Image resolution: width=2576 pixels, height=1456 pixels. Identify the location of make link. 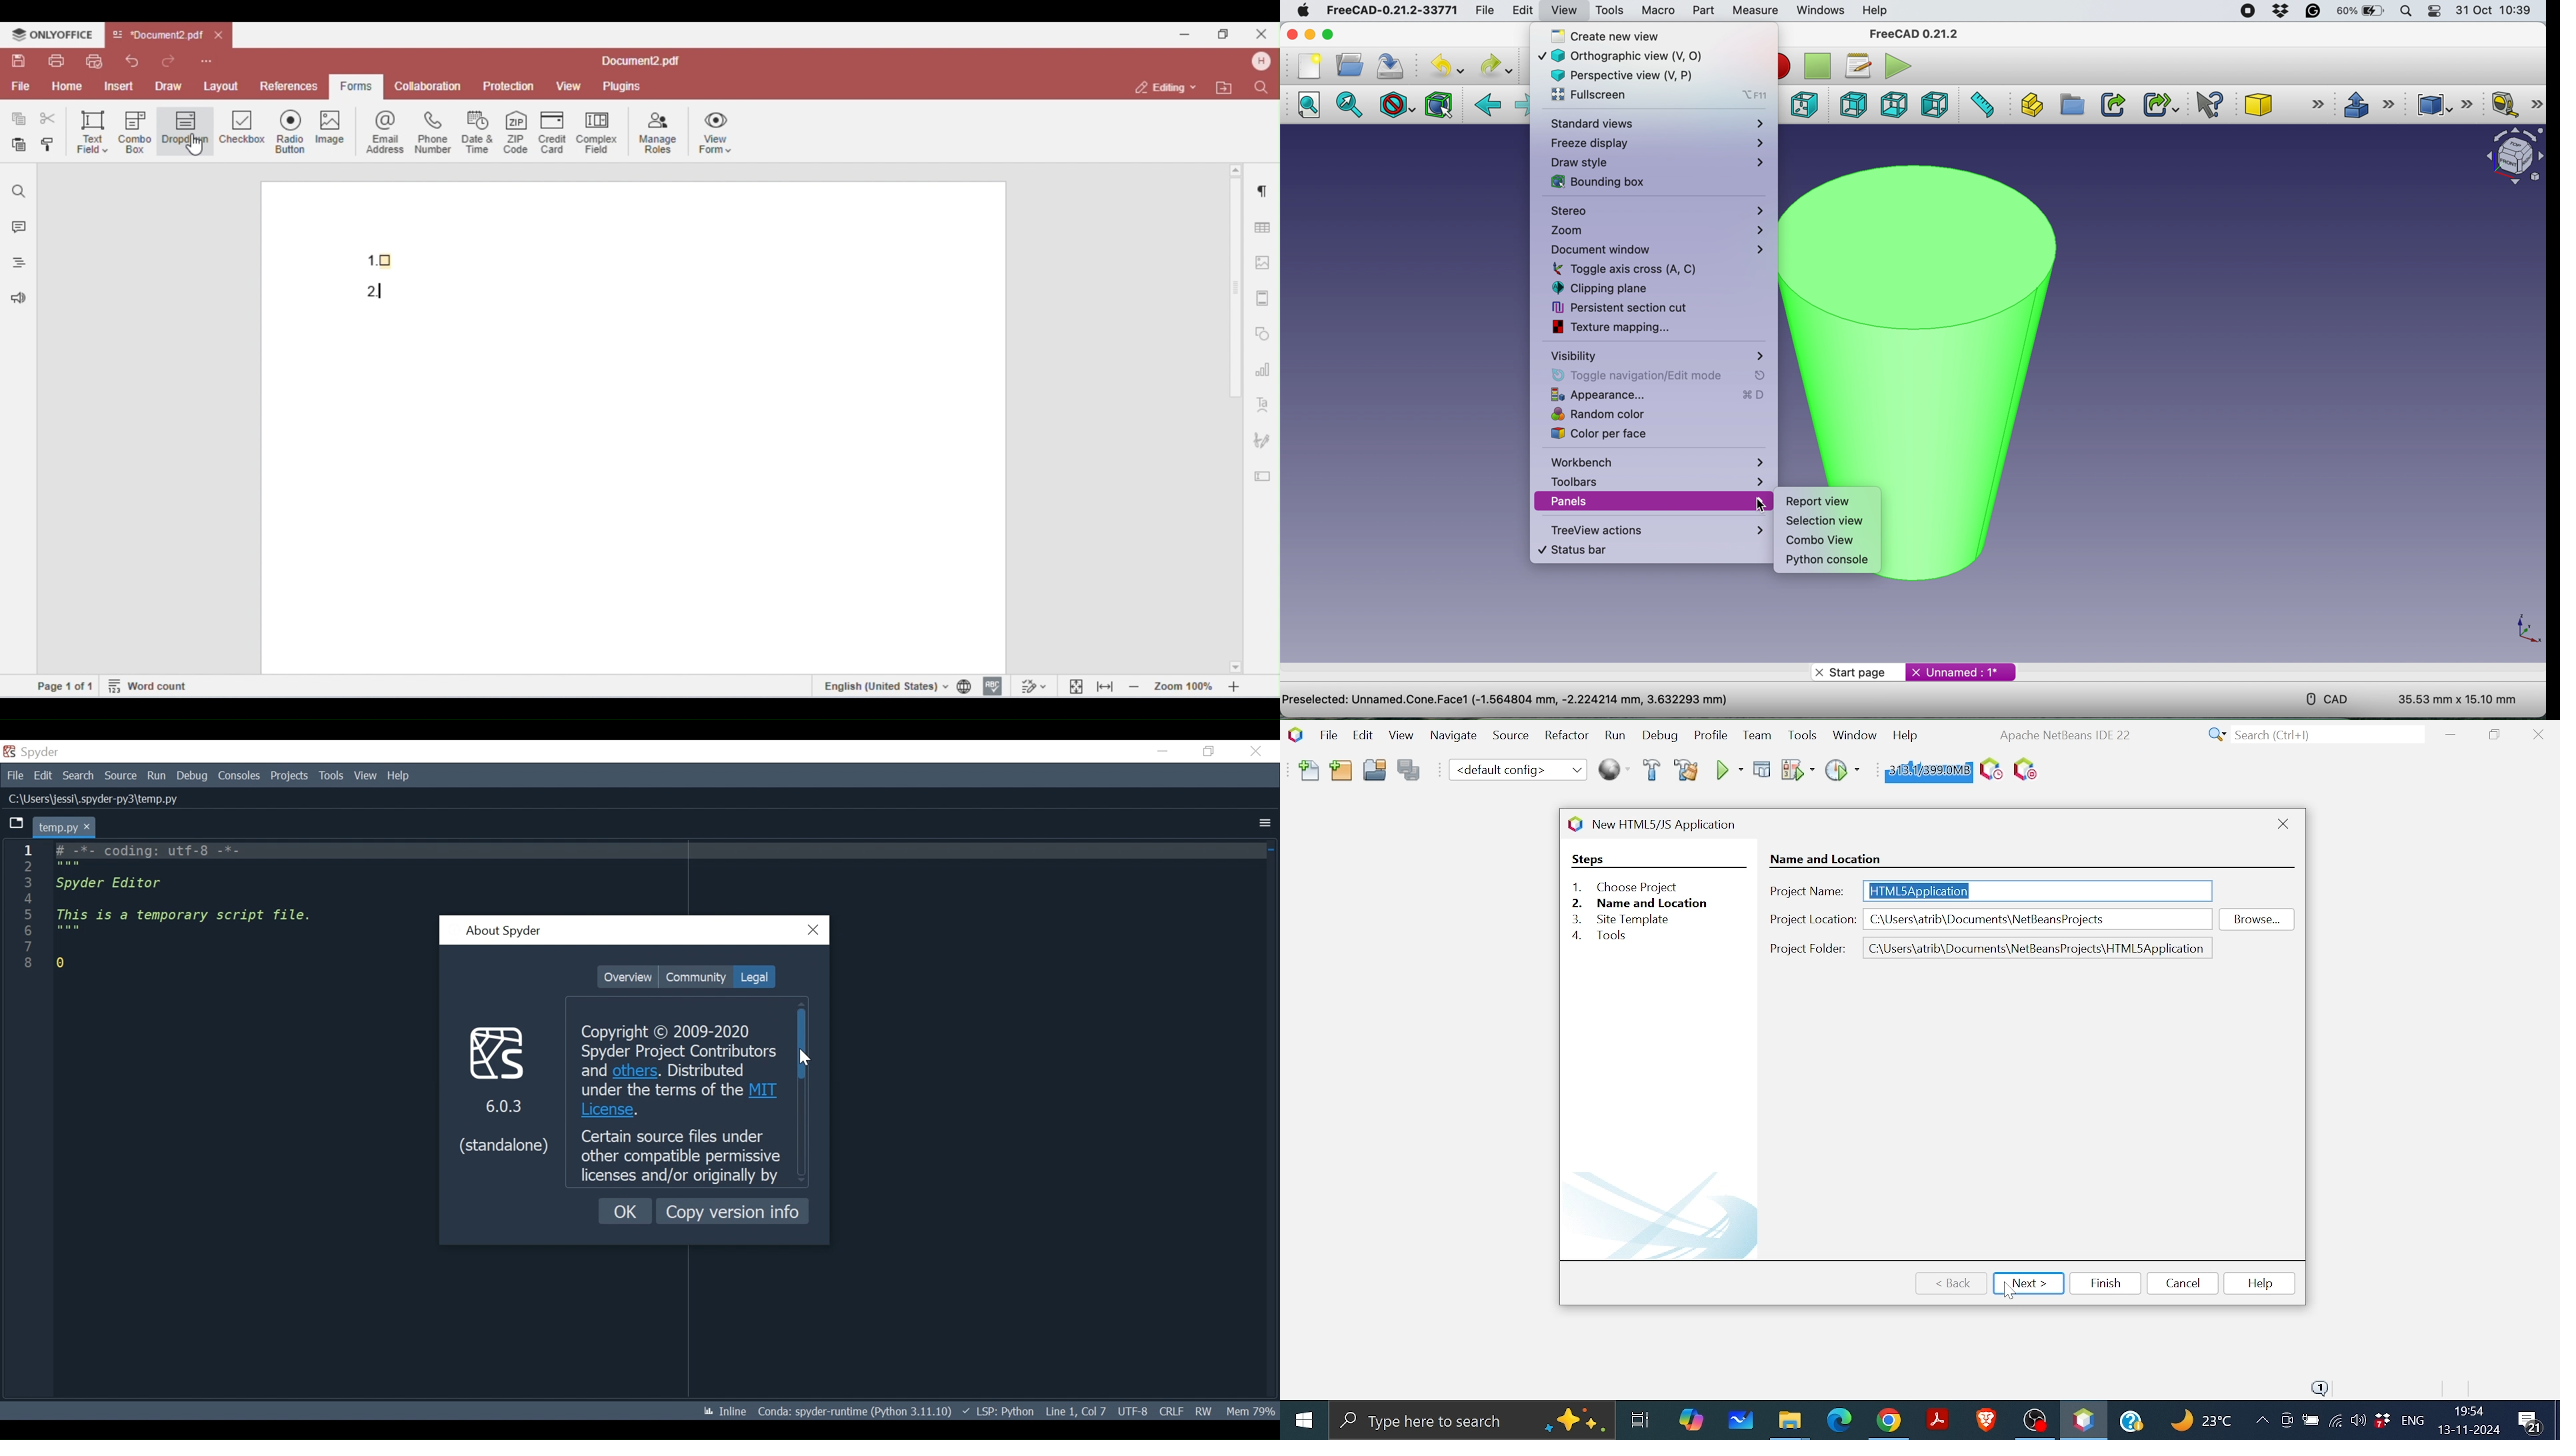
(2113, 104).